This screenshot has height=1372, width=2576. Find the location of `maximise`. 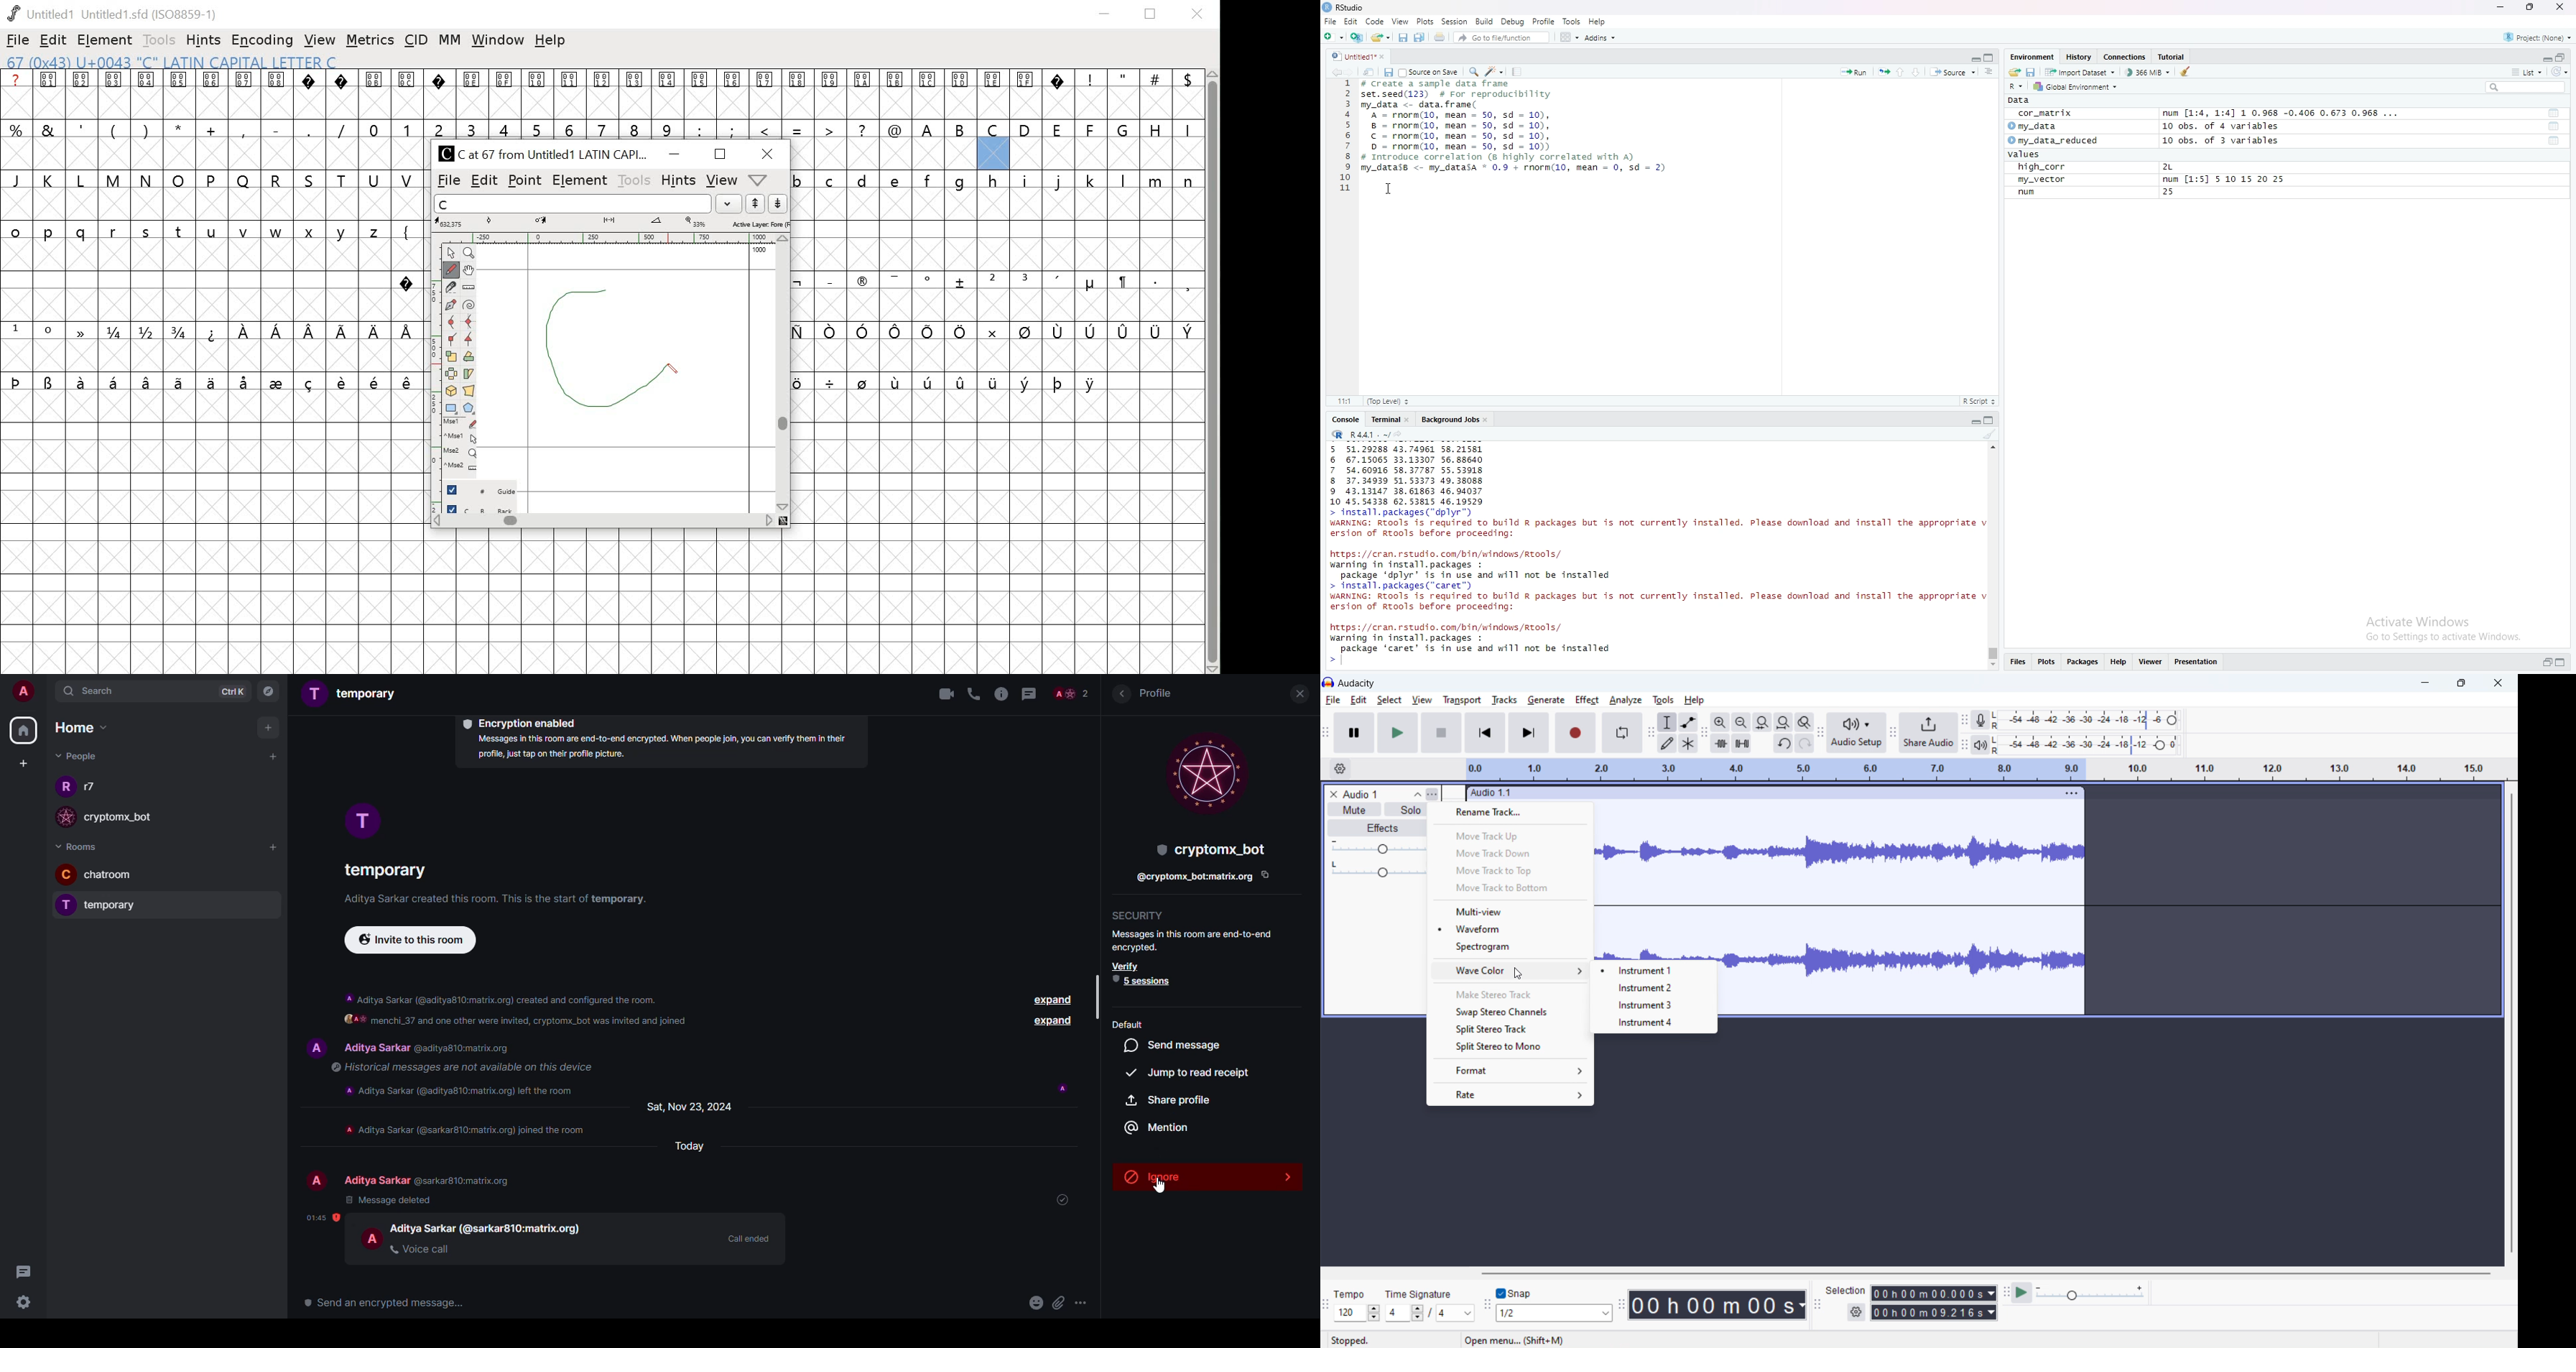

maximise is located at coordinates (2531, 7).